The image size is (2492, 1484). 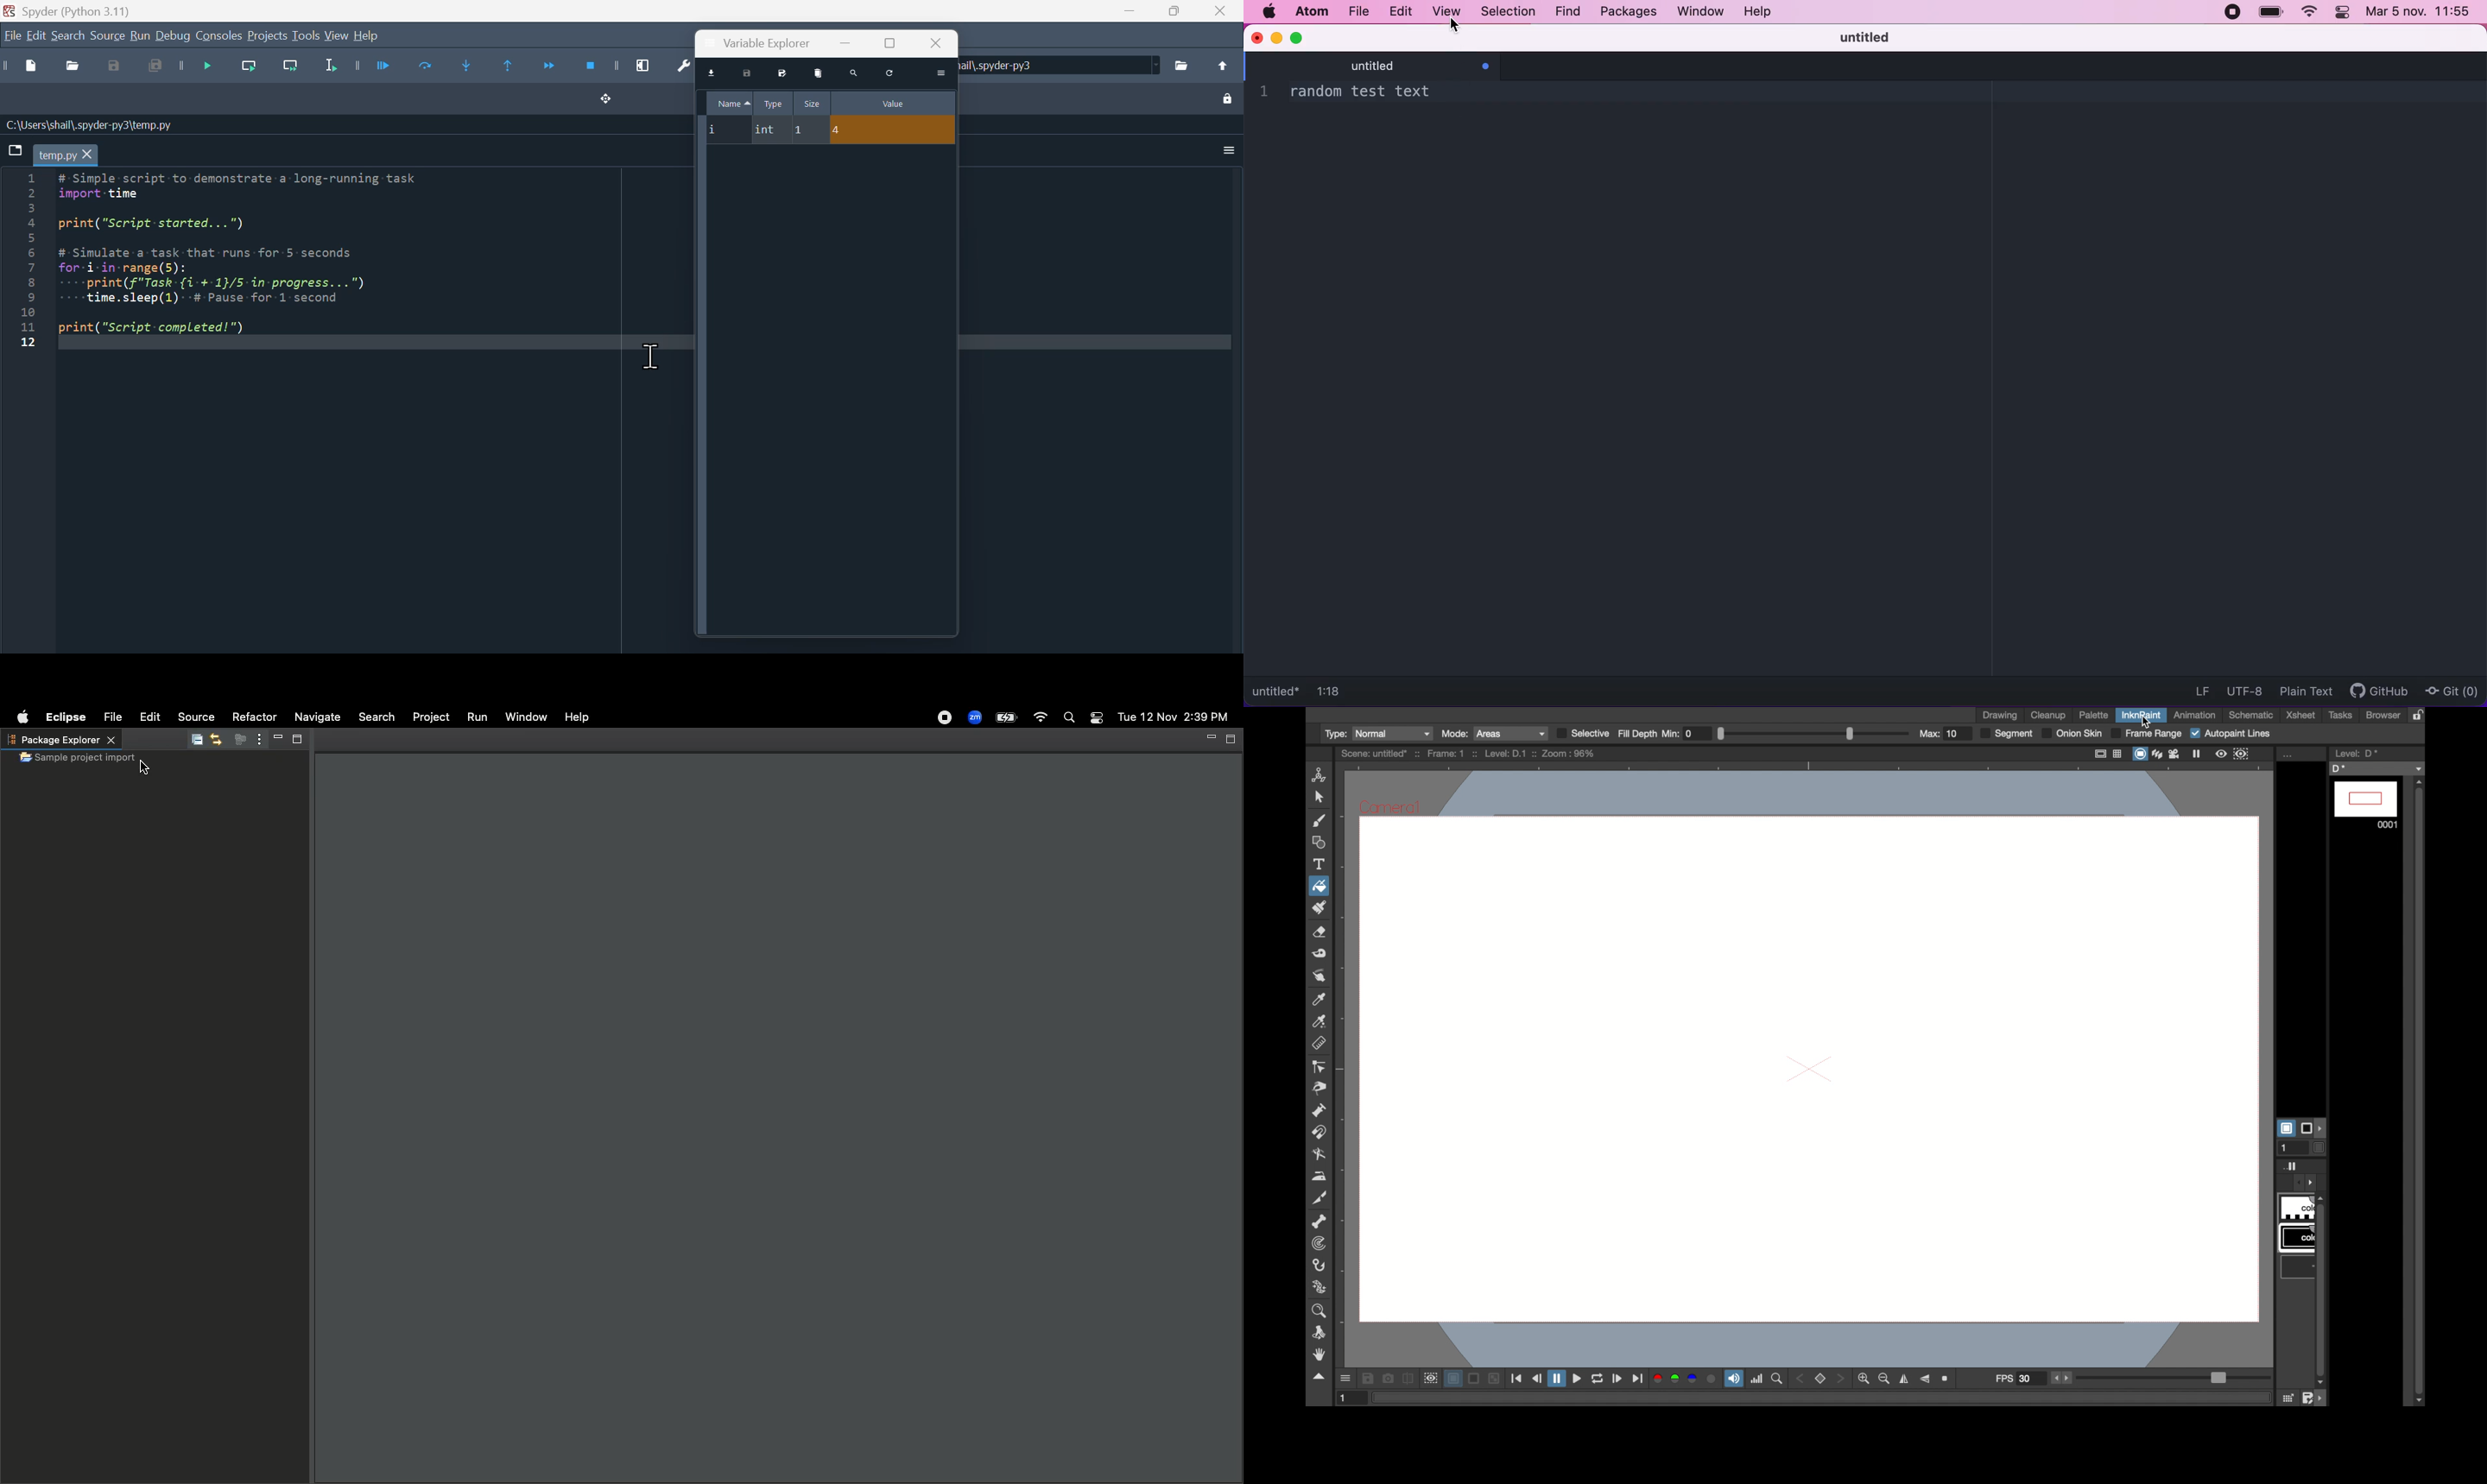 What do you see at coordinates (781, 73) in the screenshot?
I see `save data as` at bounding box center [781, 73].